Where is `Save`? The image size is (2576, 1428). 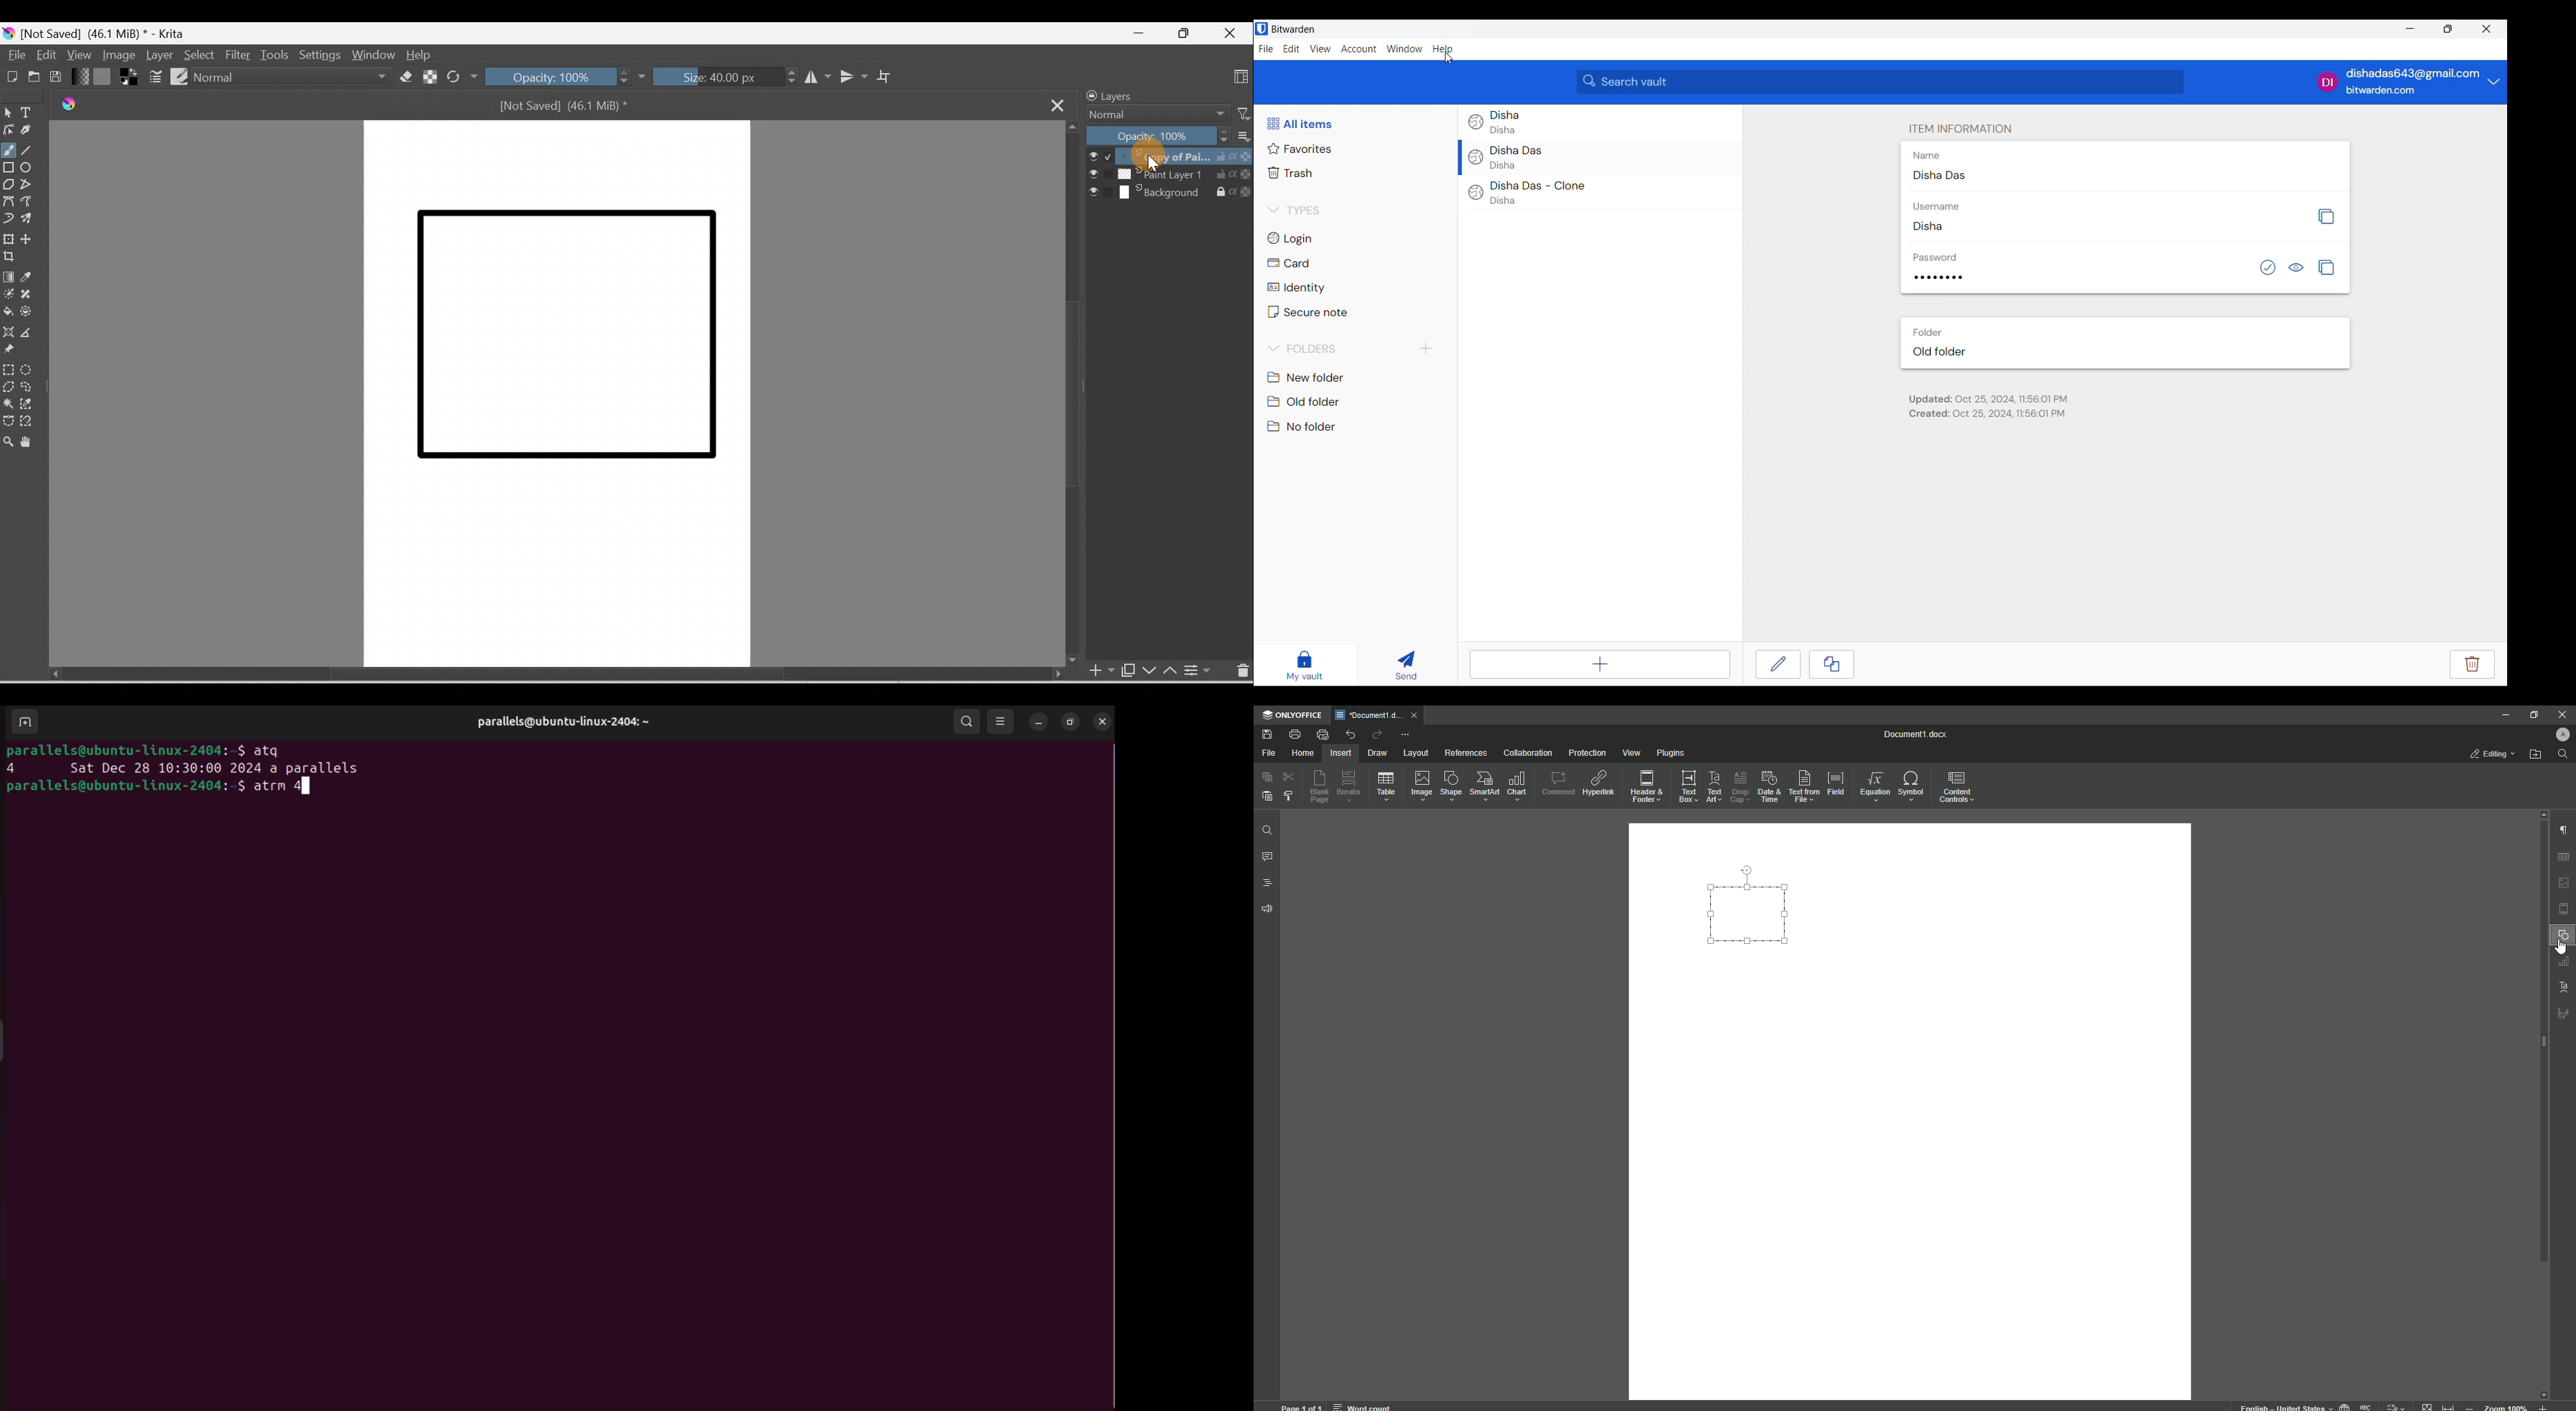 Save is located at coordinates (1269, 735).